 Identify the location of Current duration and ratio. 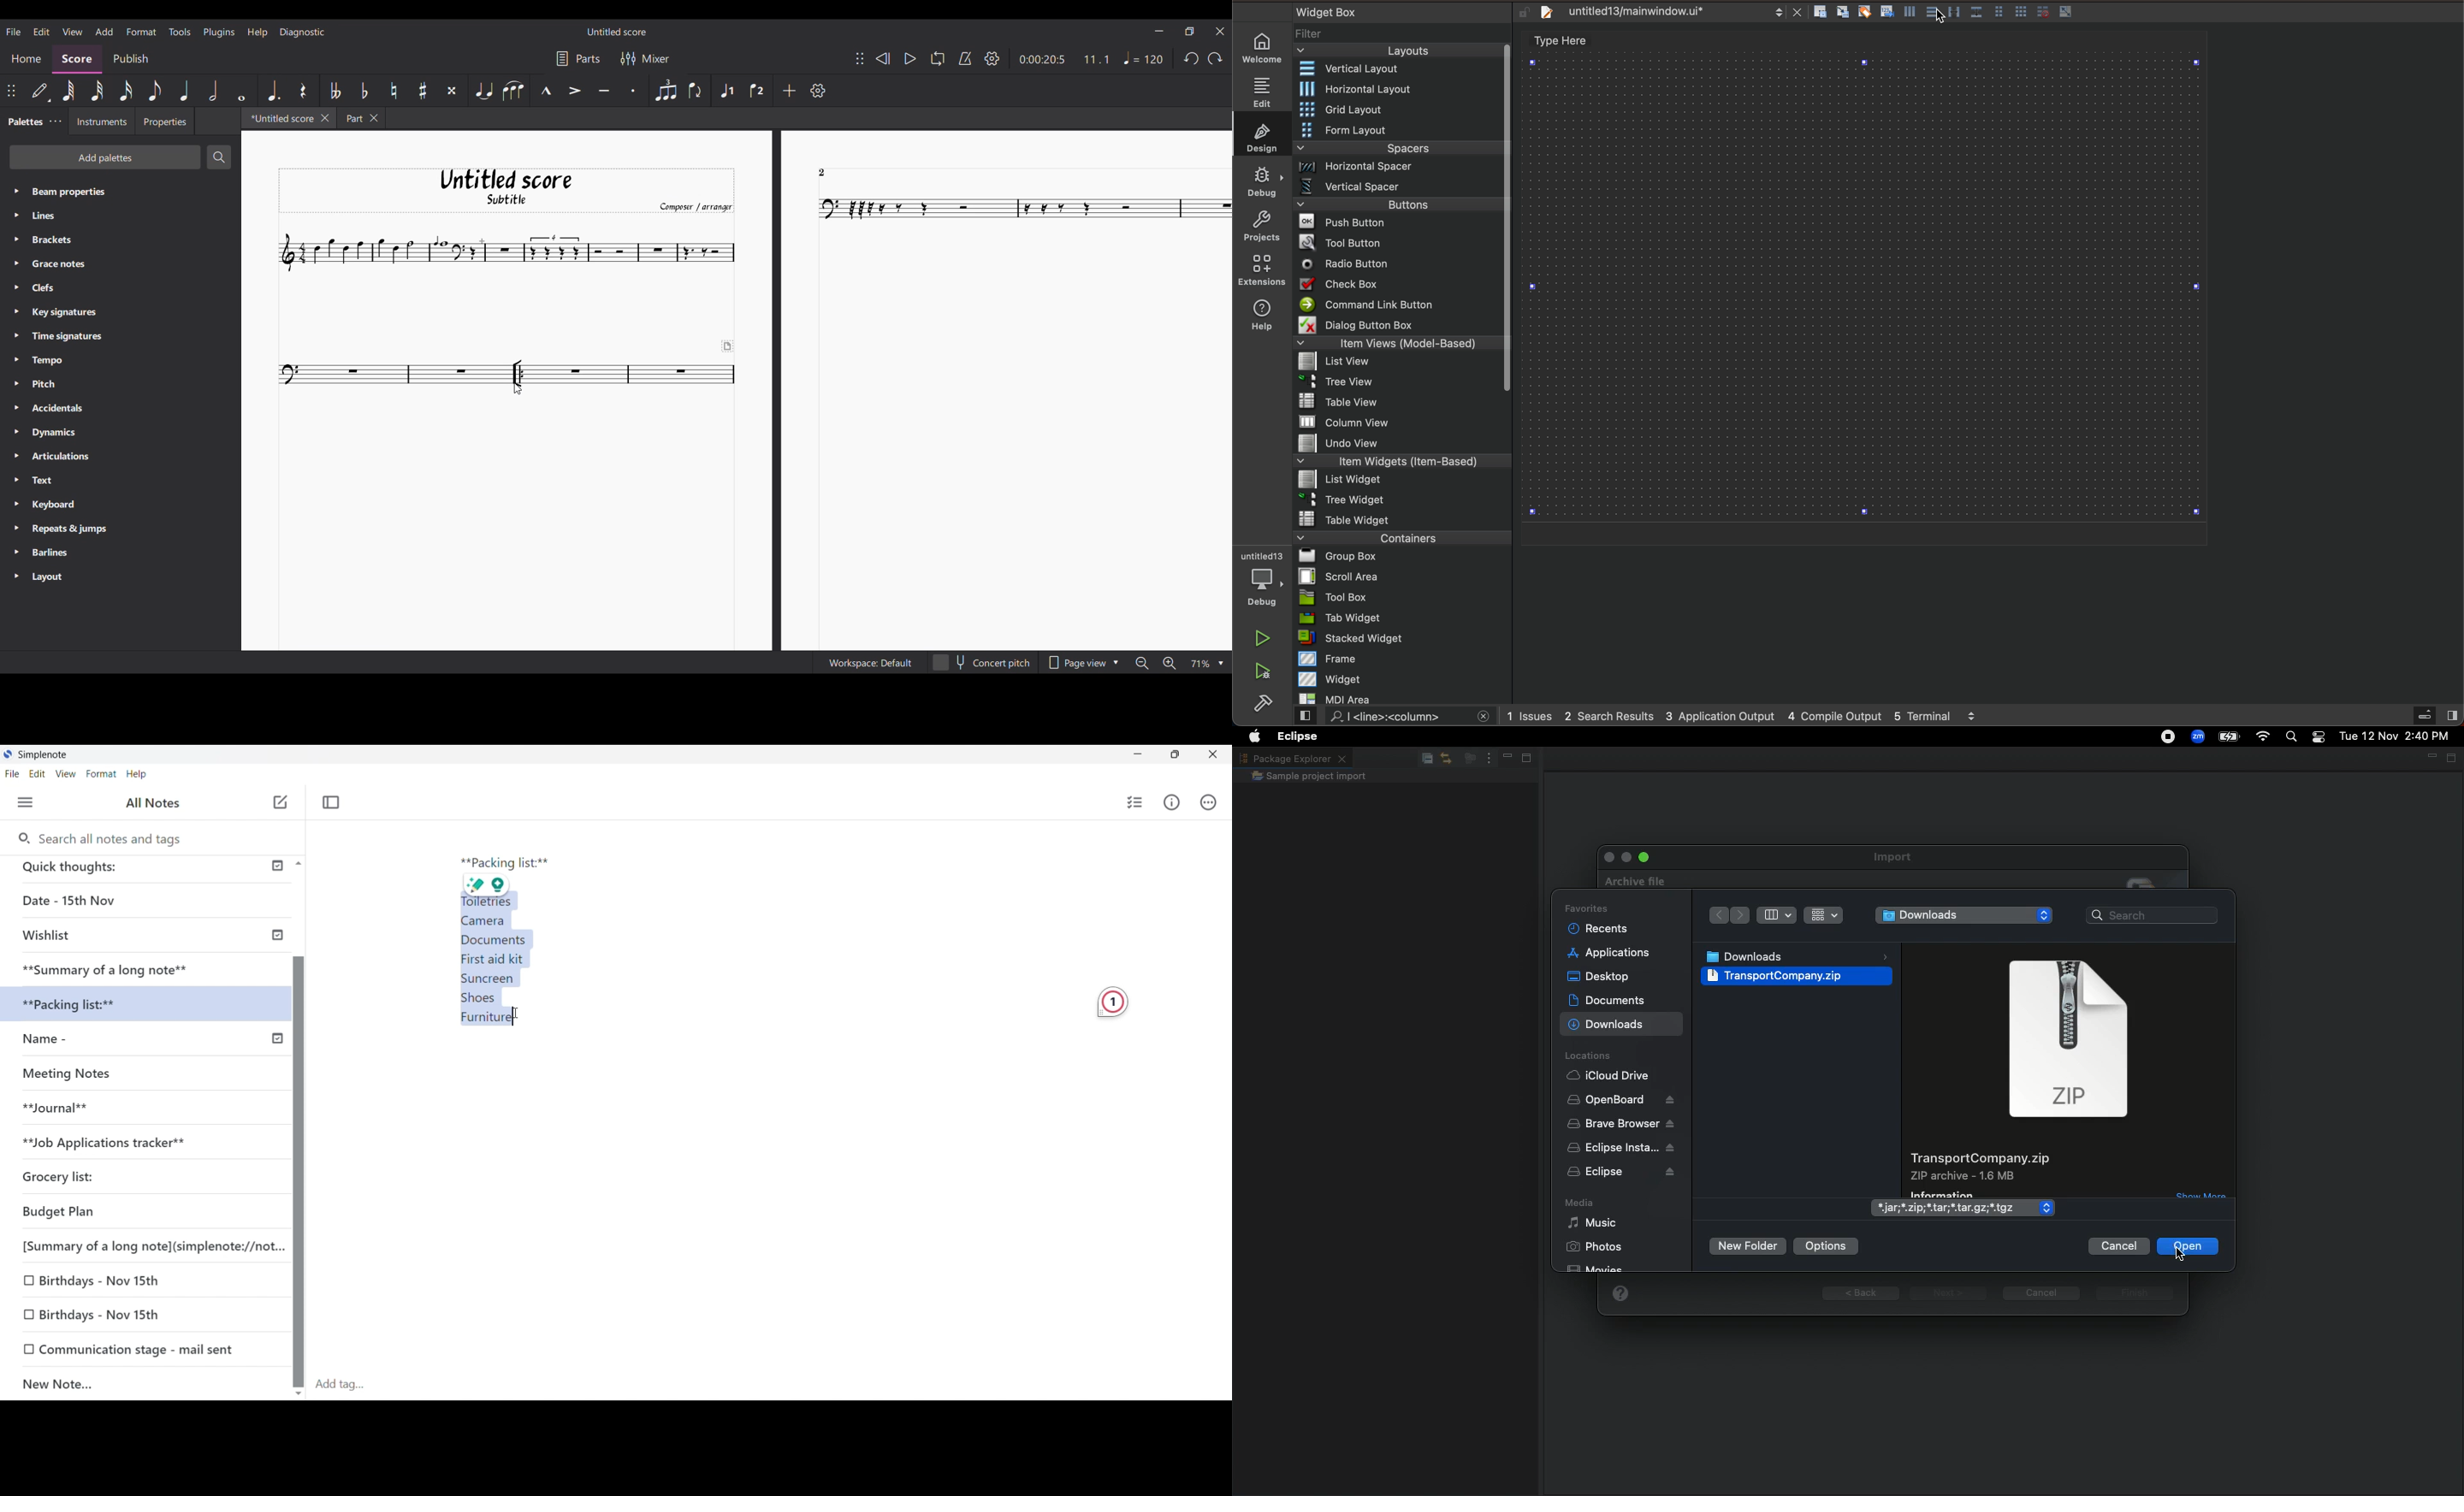
(1065, 60).